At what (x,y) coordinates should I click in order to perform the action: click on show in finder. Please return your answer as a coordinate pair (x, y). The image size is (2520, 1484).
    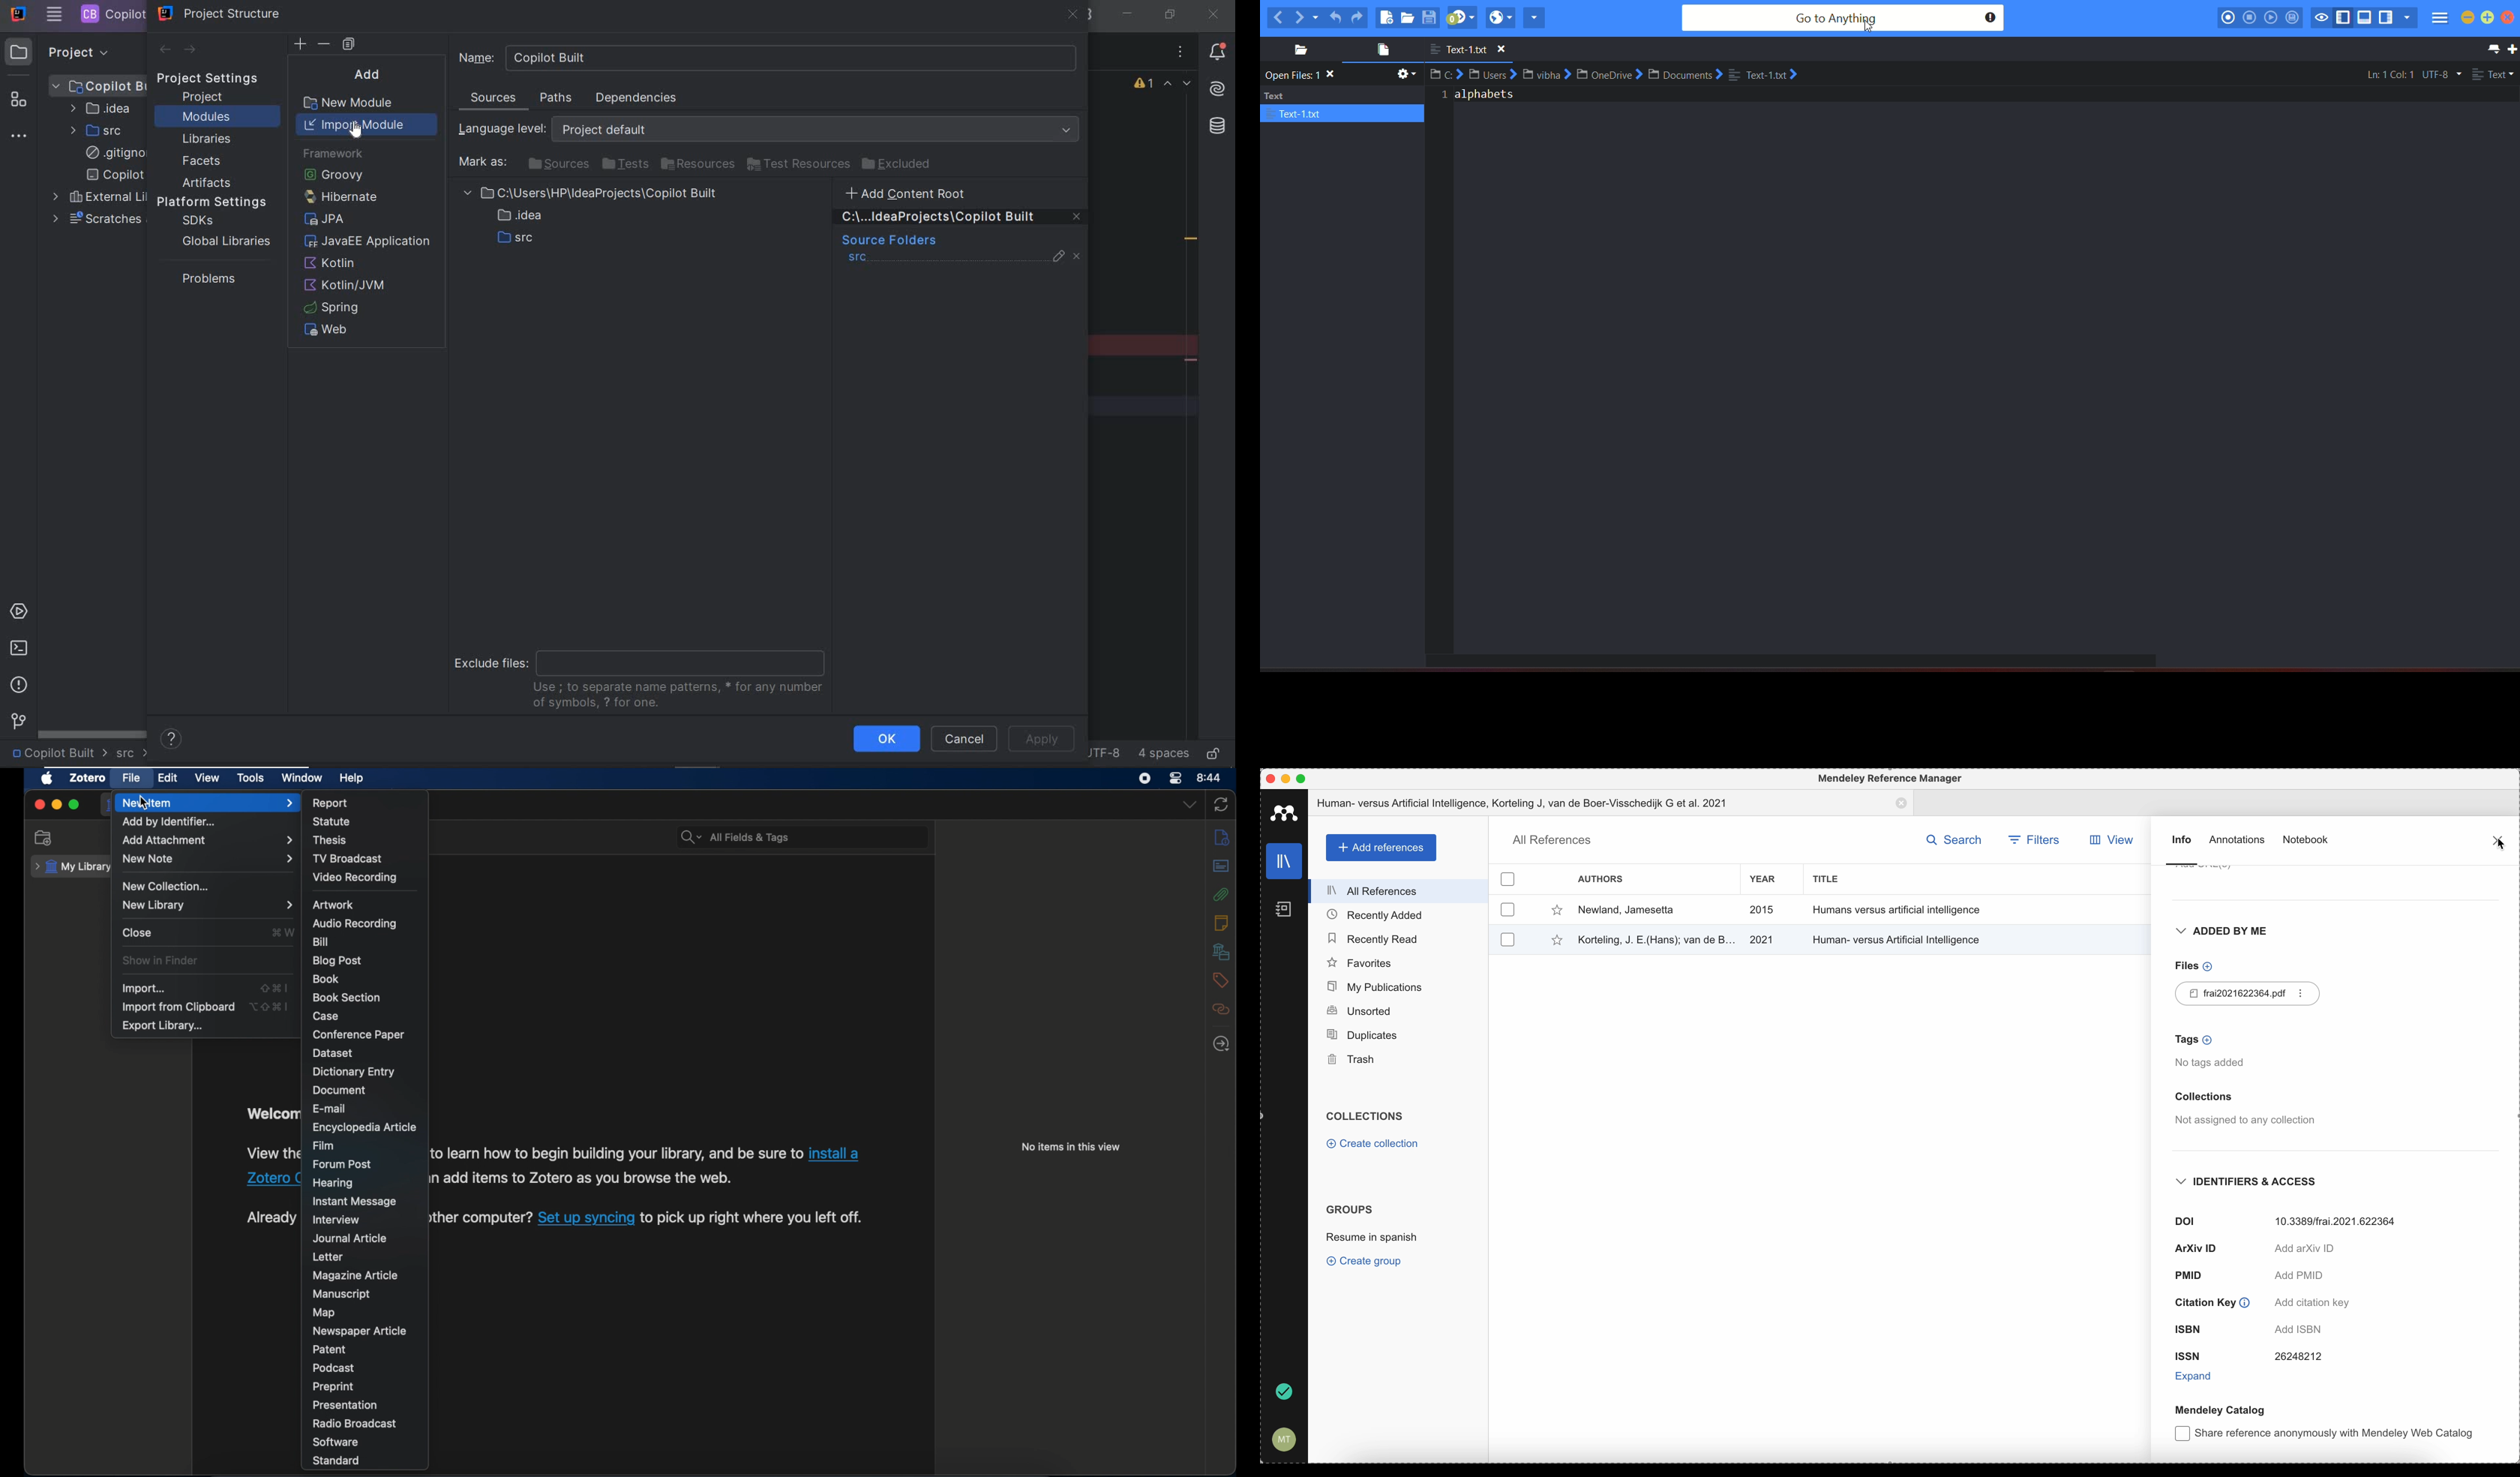
    Looking at the image, I should click on (161, 960).